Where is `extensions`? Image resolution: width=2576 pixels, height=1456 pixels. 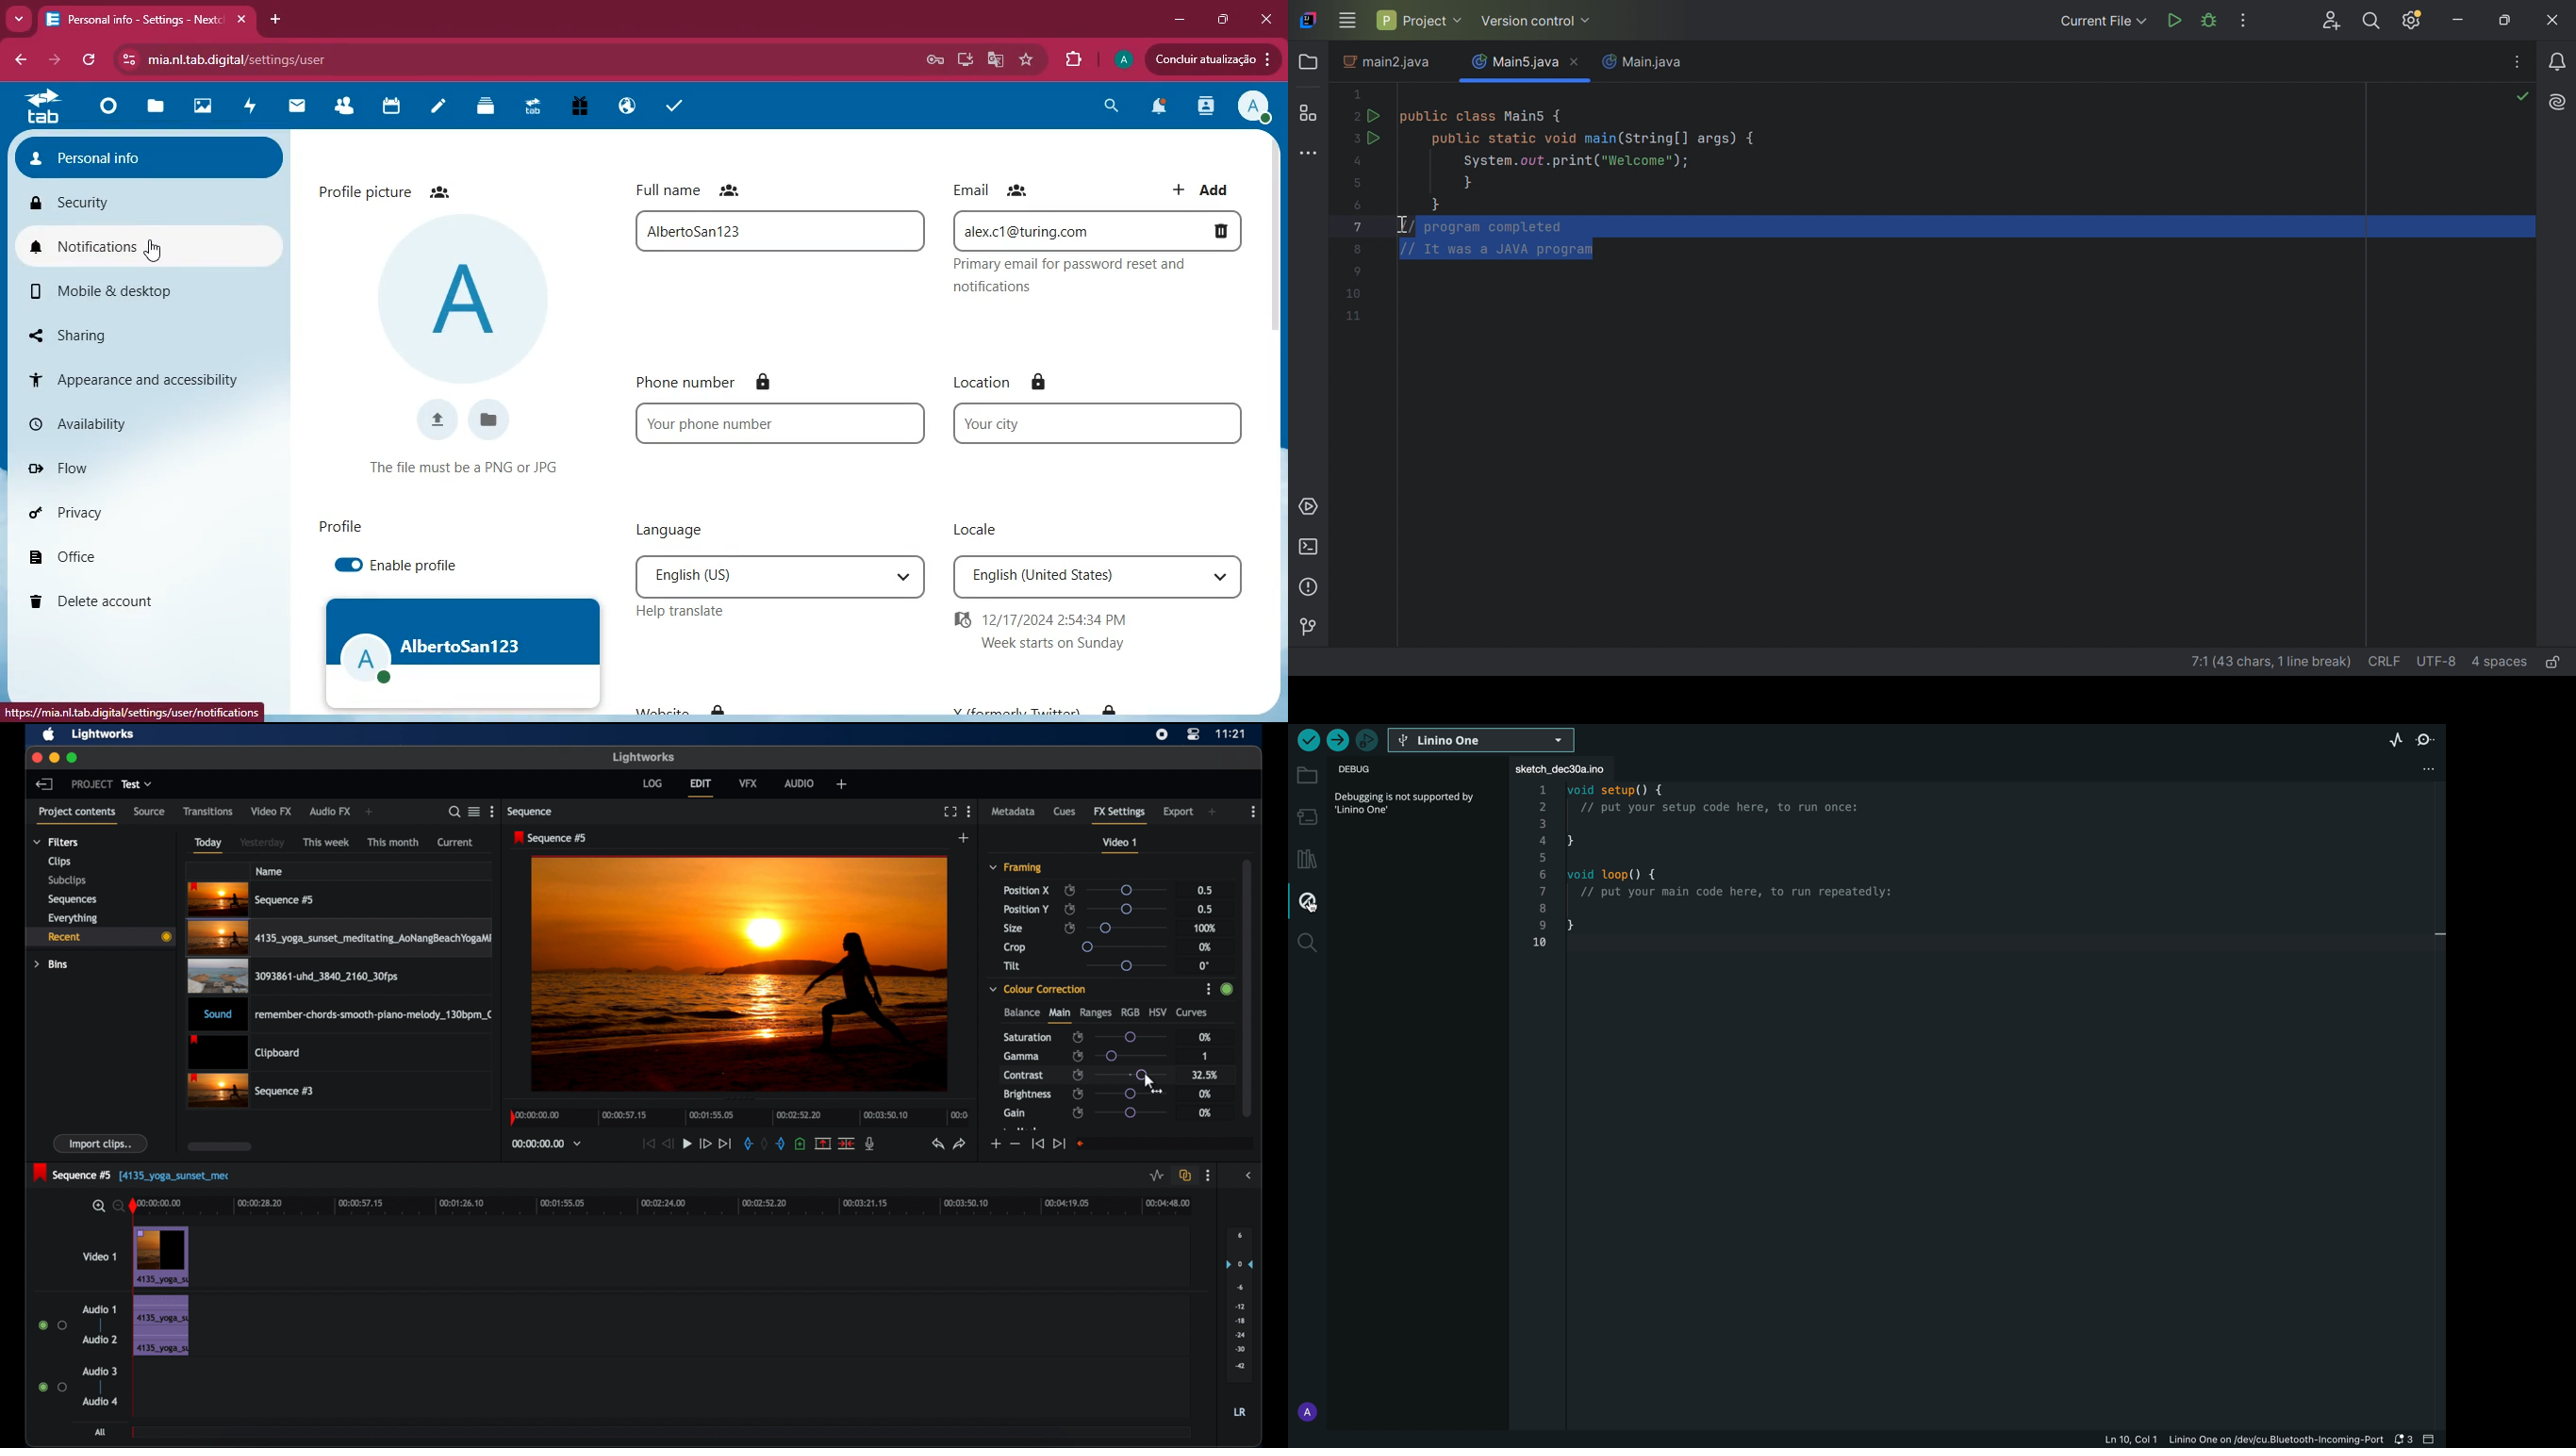 extensions is located at coordinates (1073, 59).